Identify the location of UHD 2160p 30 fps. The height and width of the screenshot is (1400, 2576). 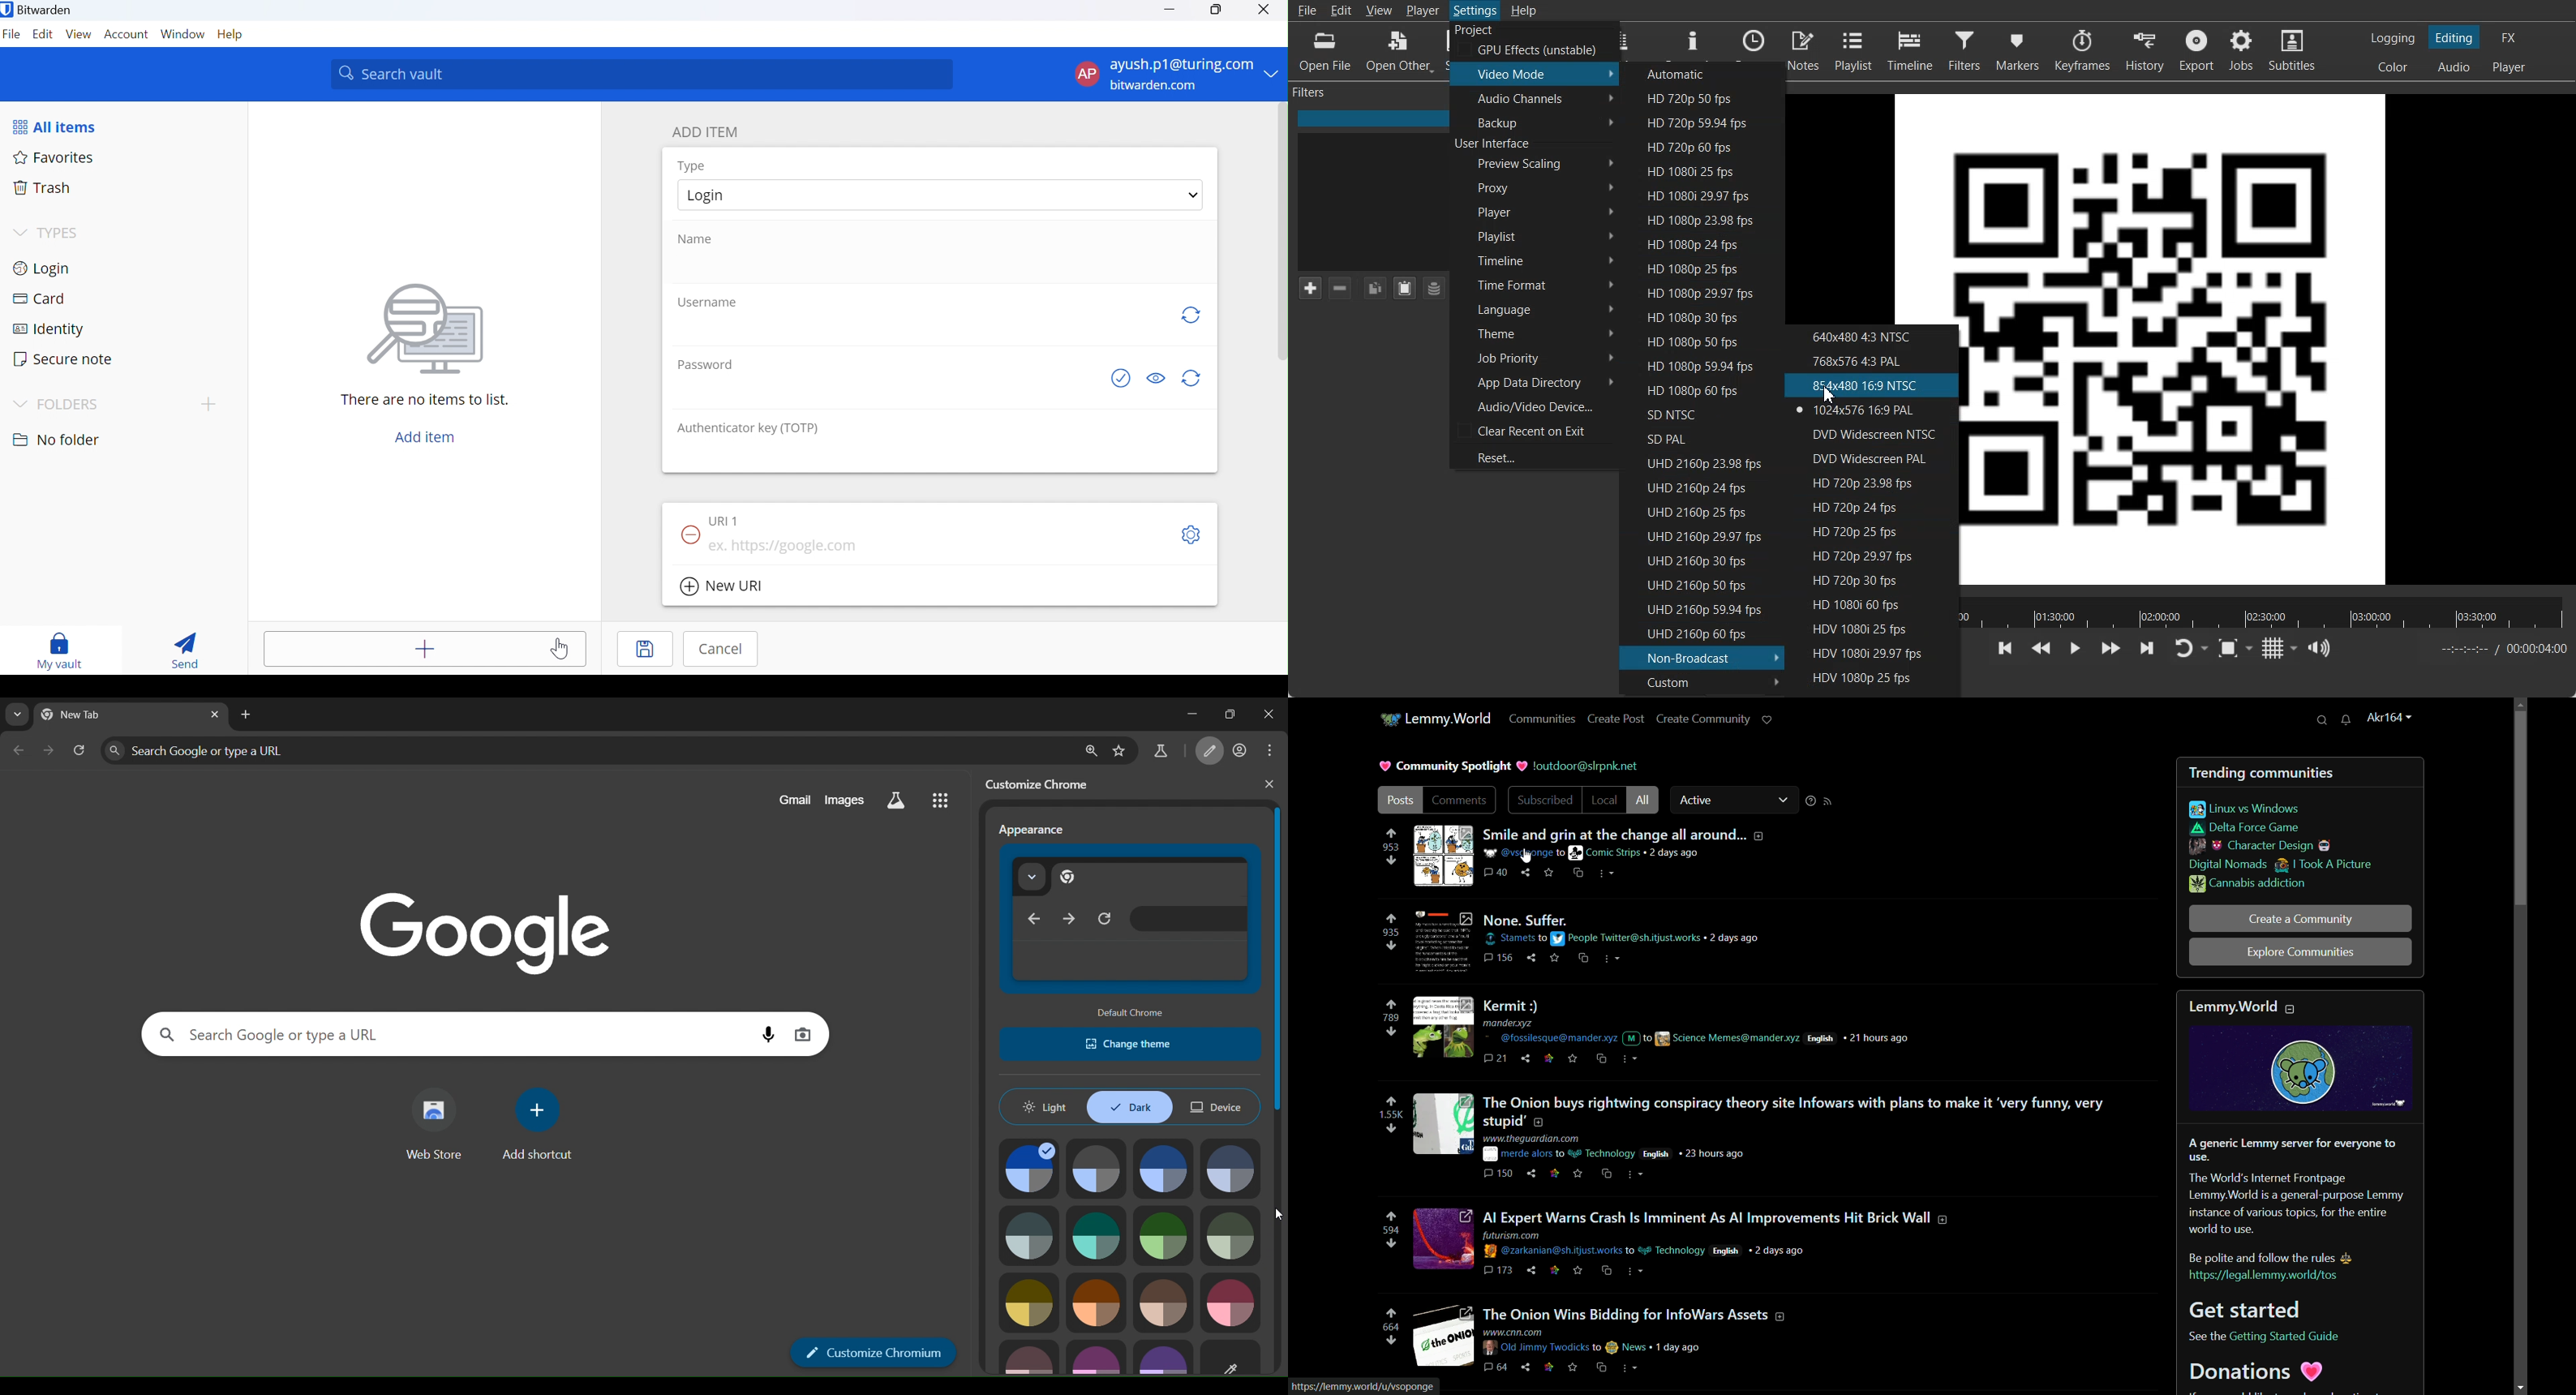
(1695, 560).